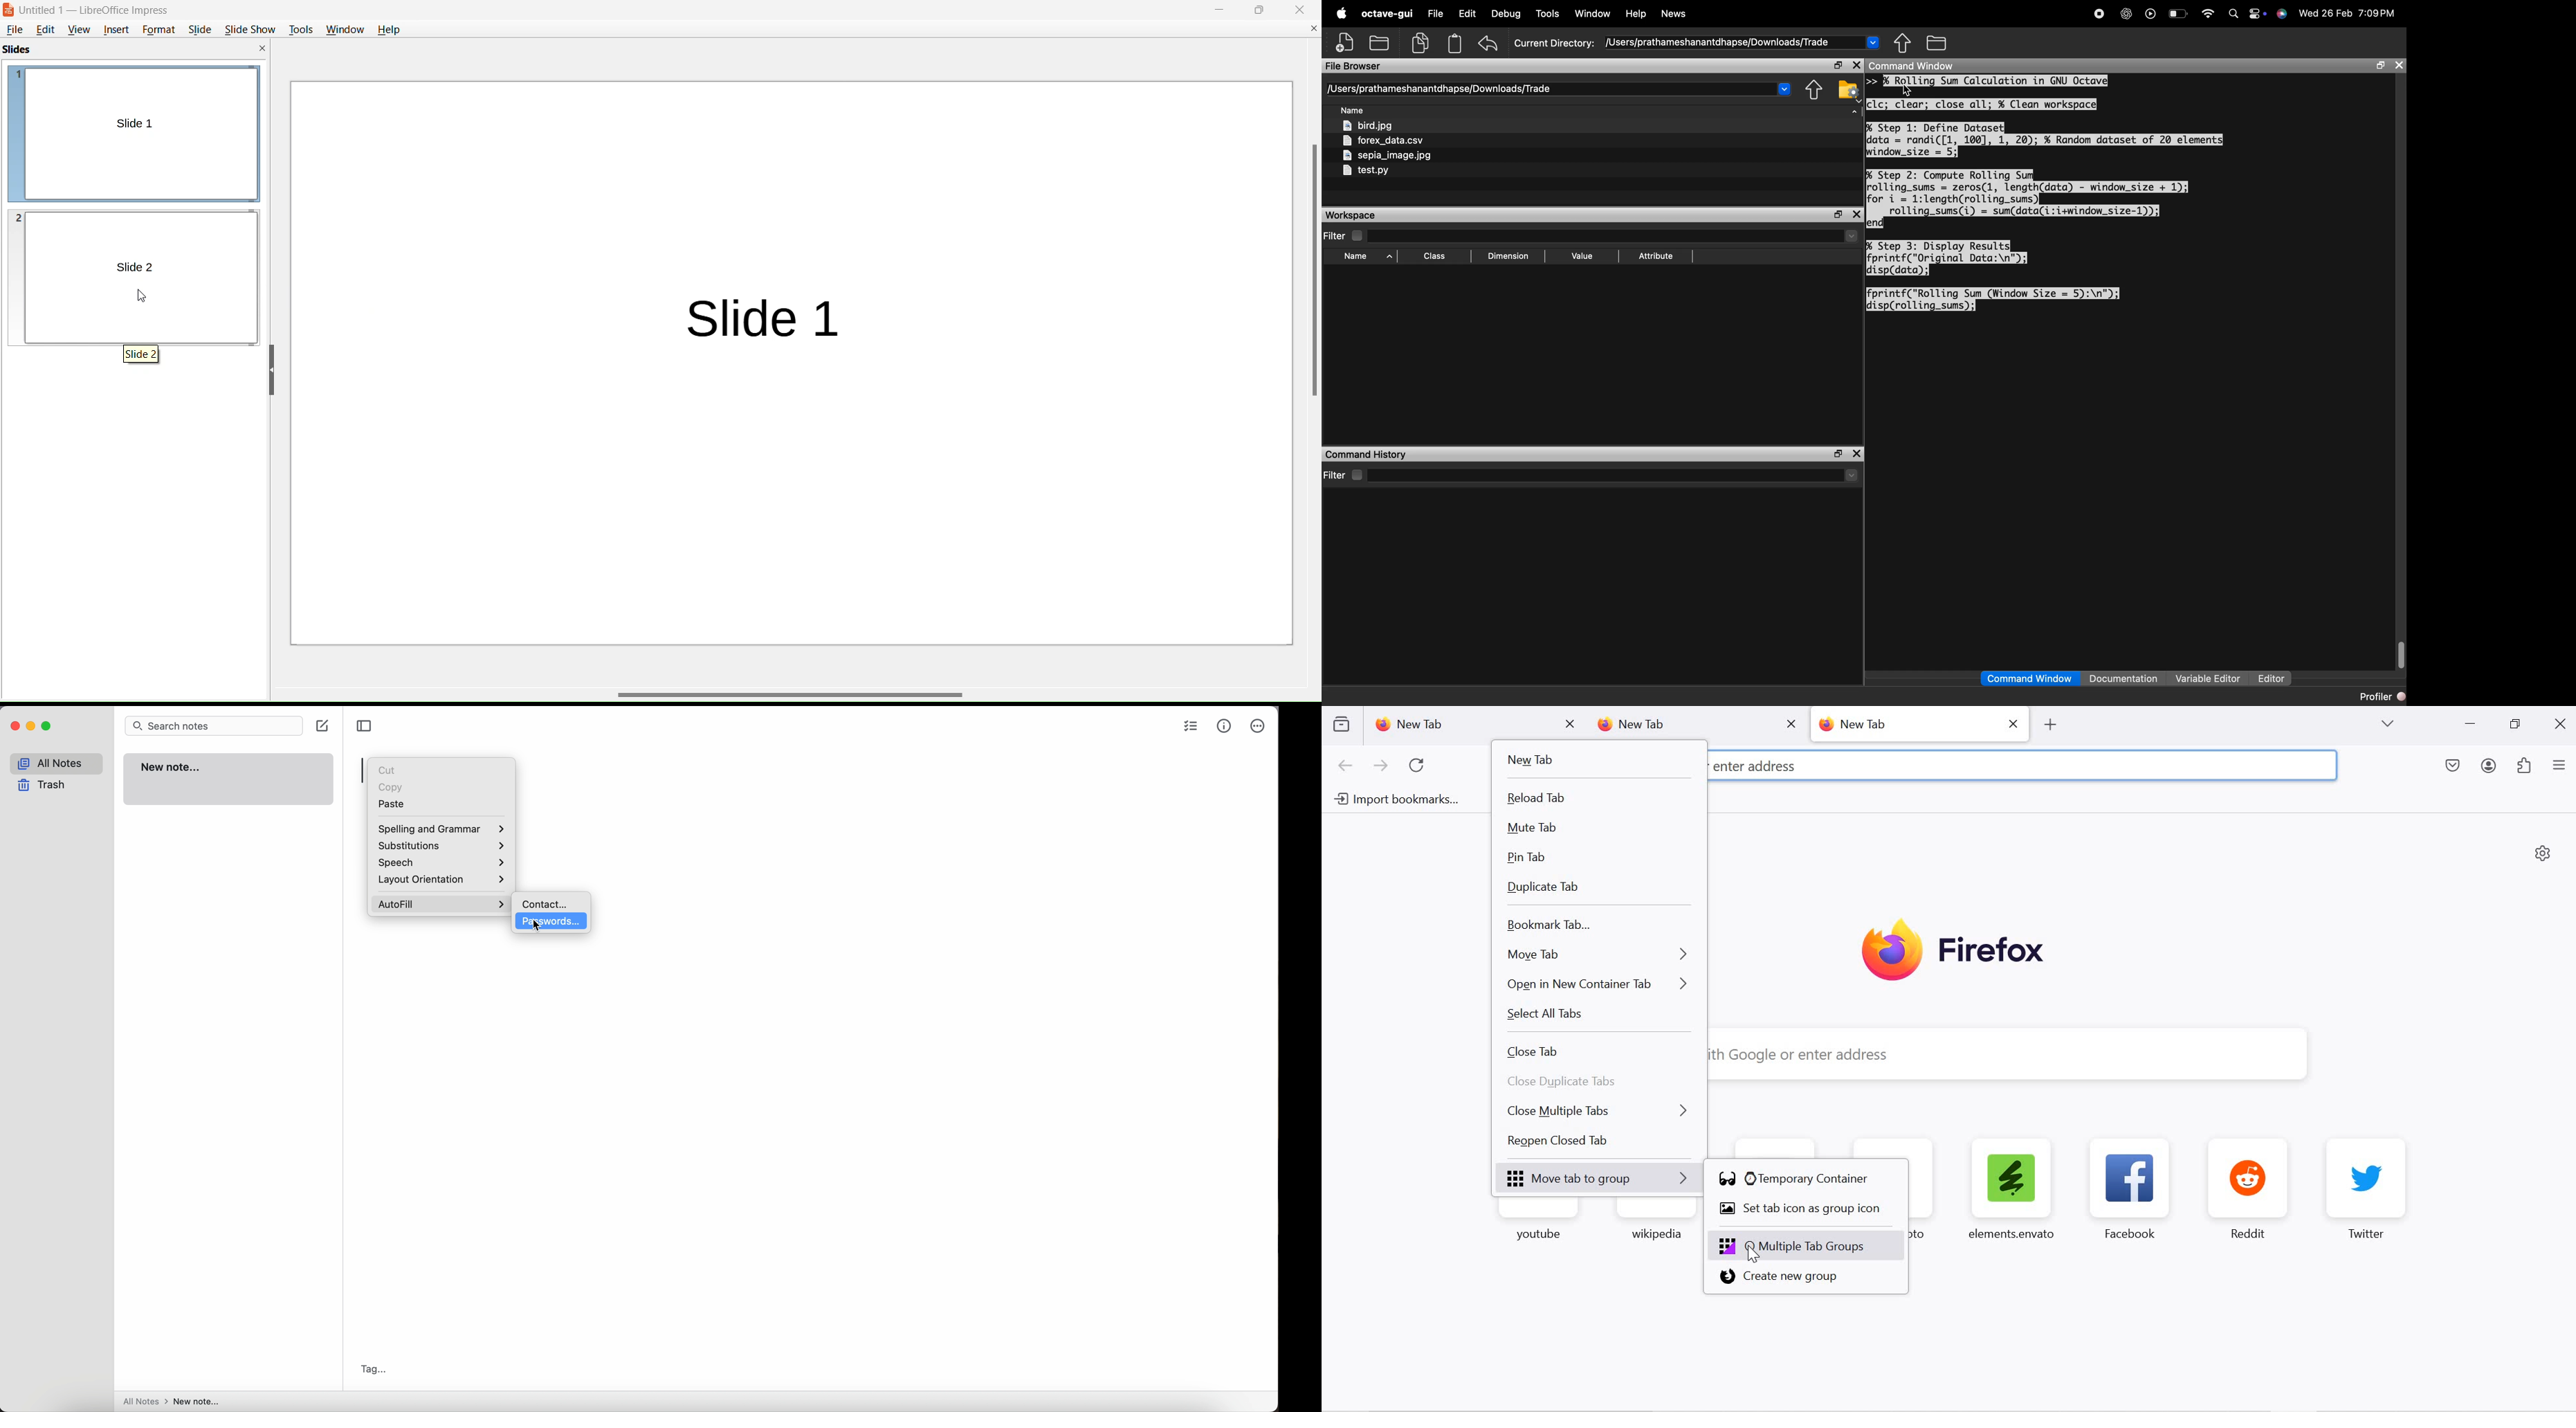 Image resolution: width=2576 pixels, height=1428 pixels. What do you see at coordinates (442, 848) in the screenshot?
I see `substitutions` at bounding box center [442, 848].